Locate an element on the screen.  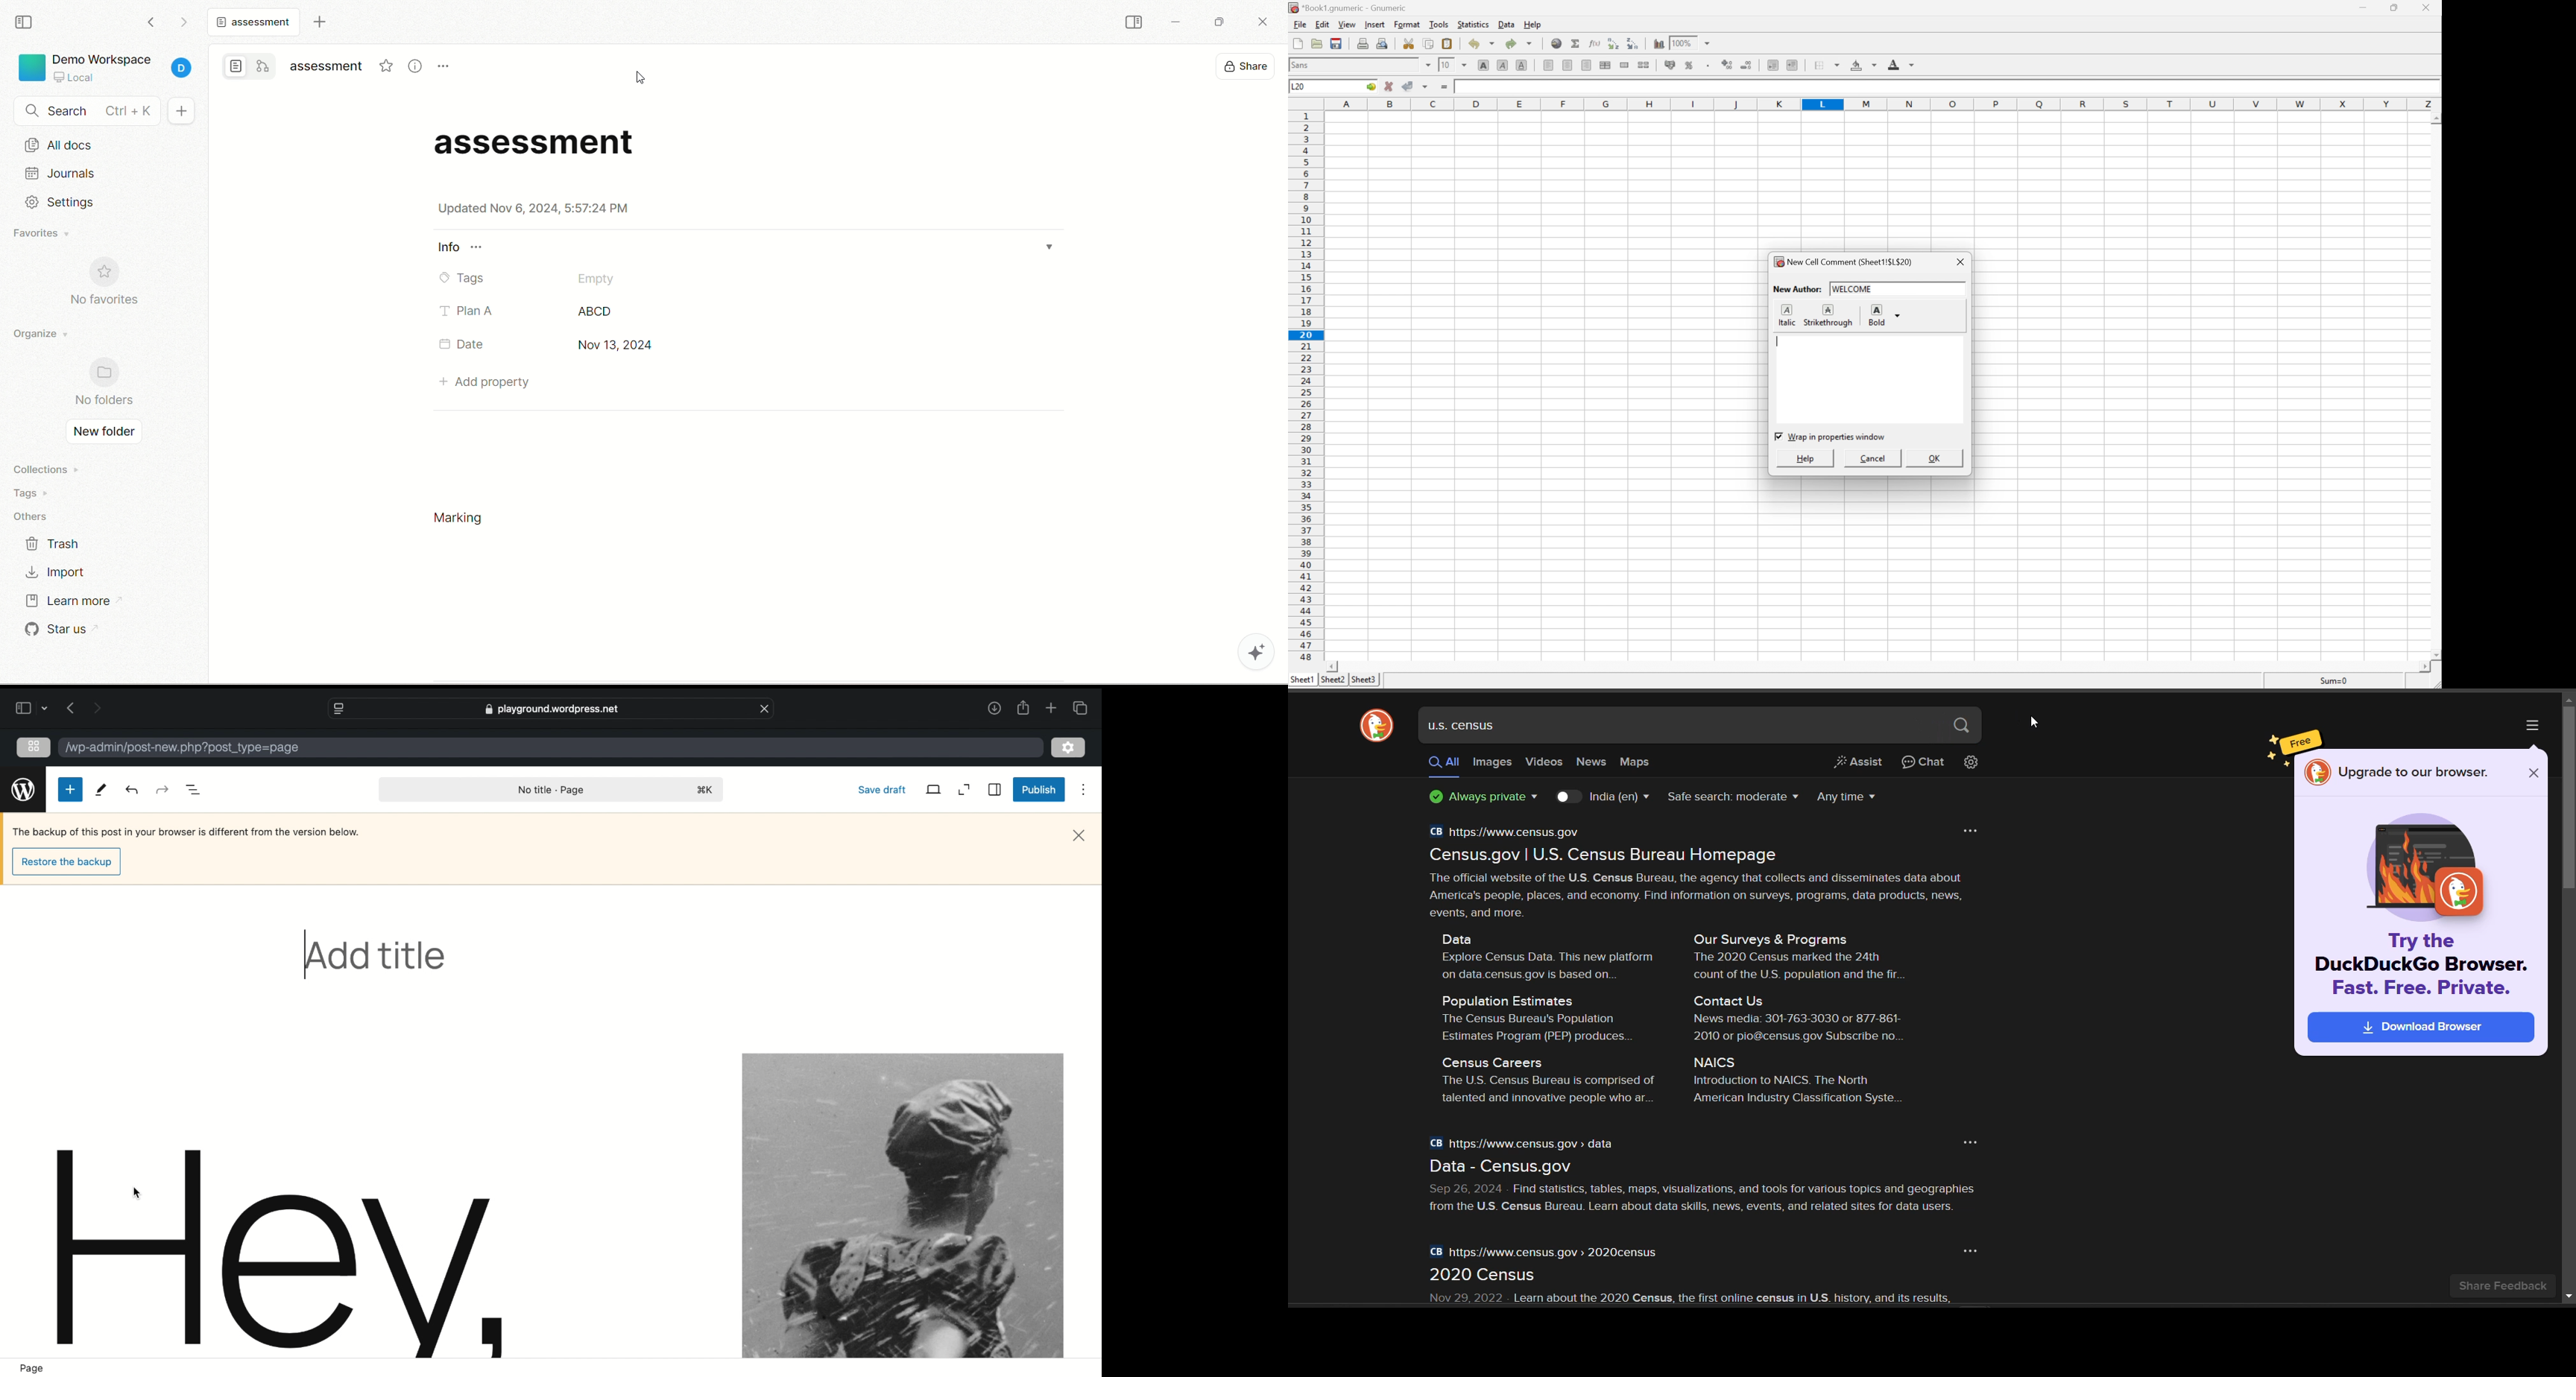
10 is located at coordinates (1447, 66).